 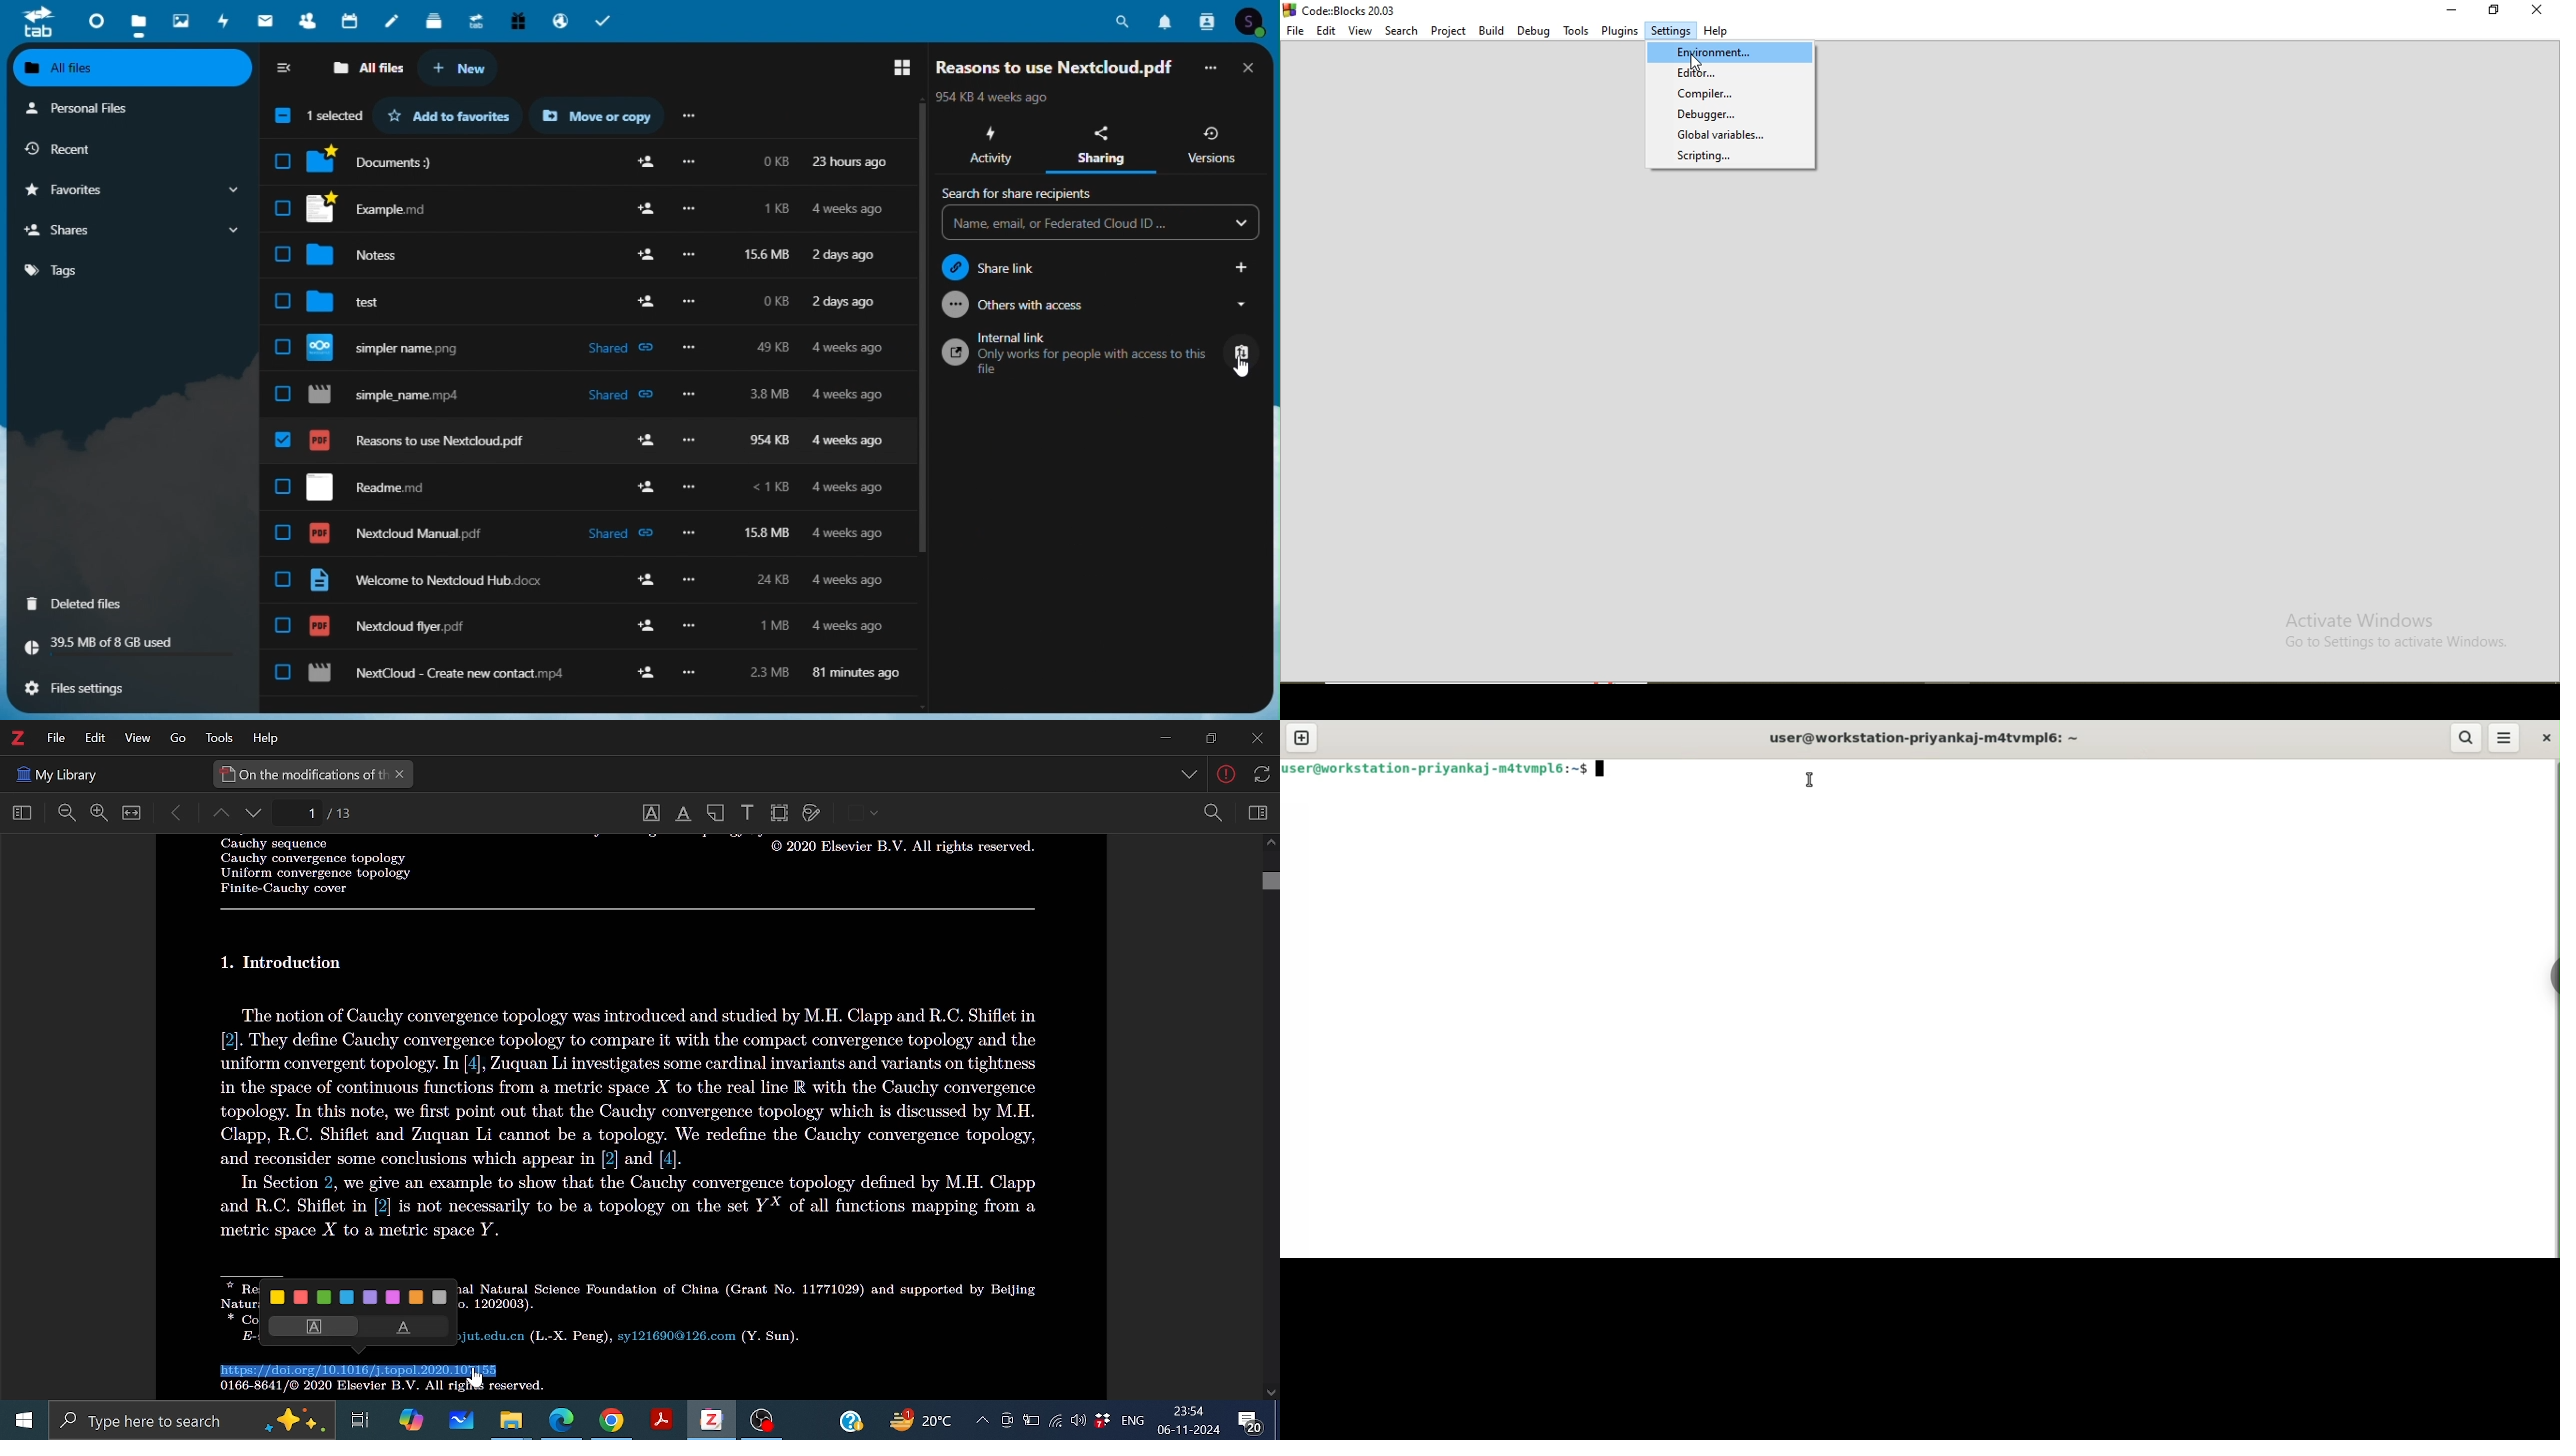 I want to click on , so click(x=477, y=1378).